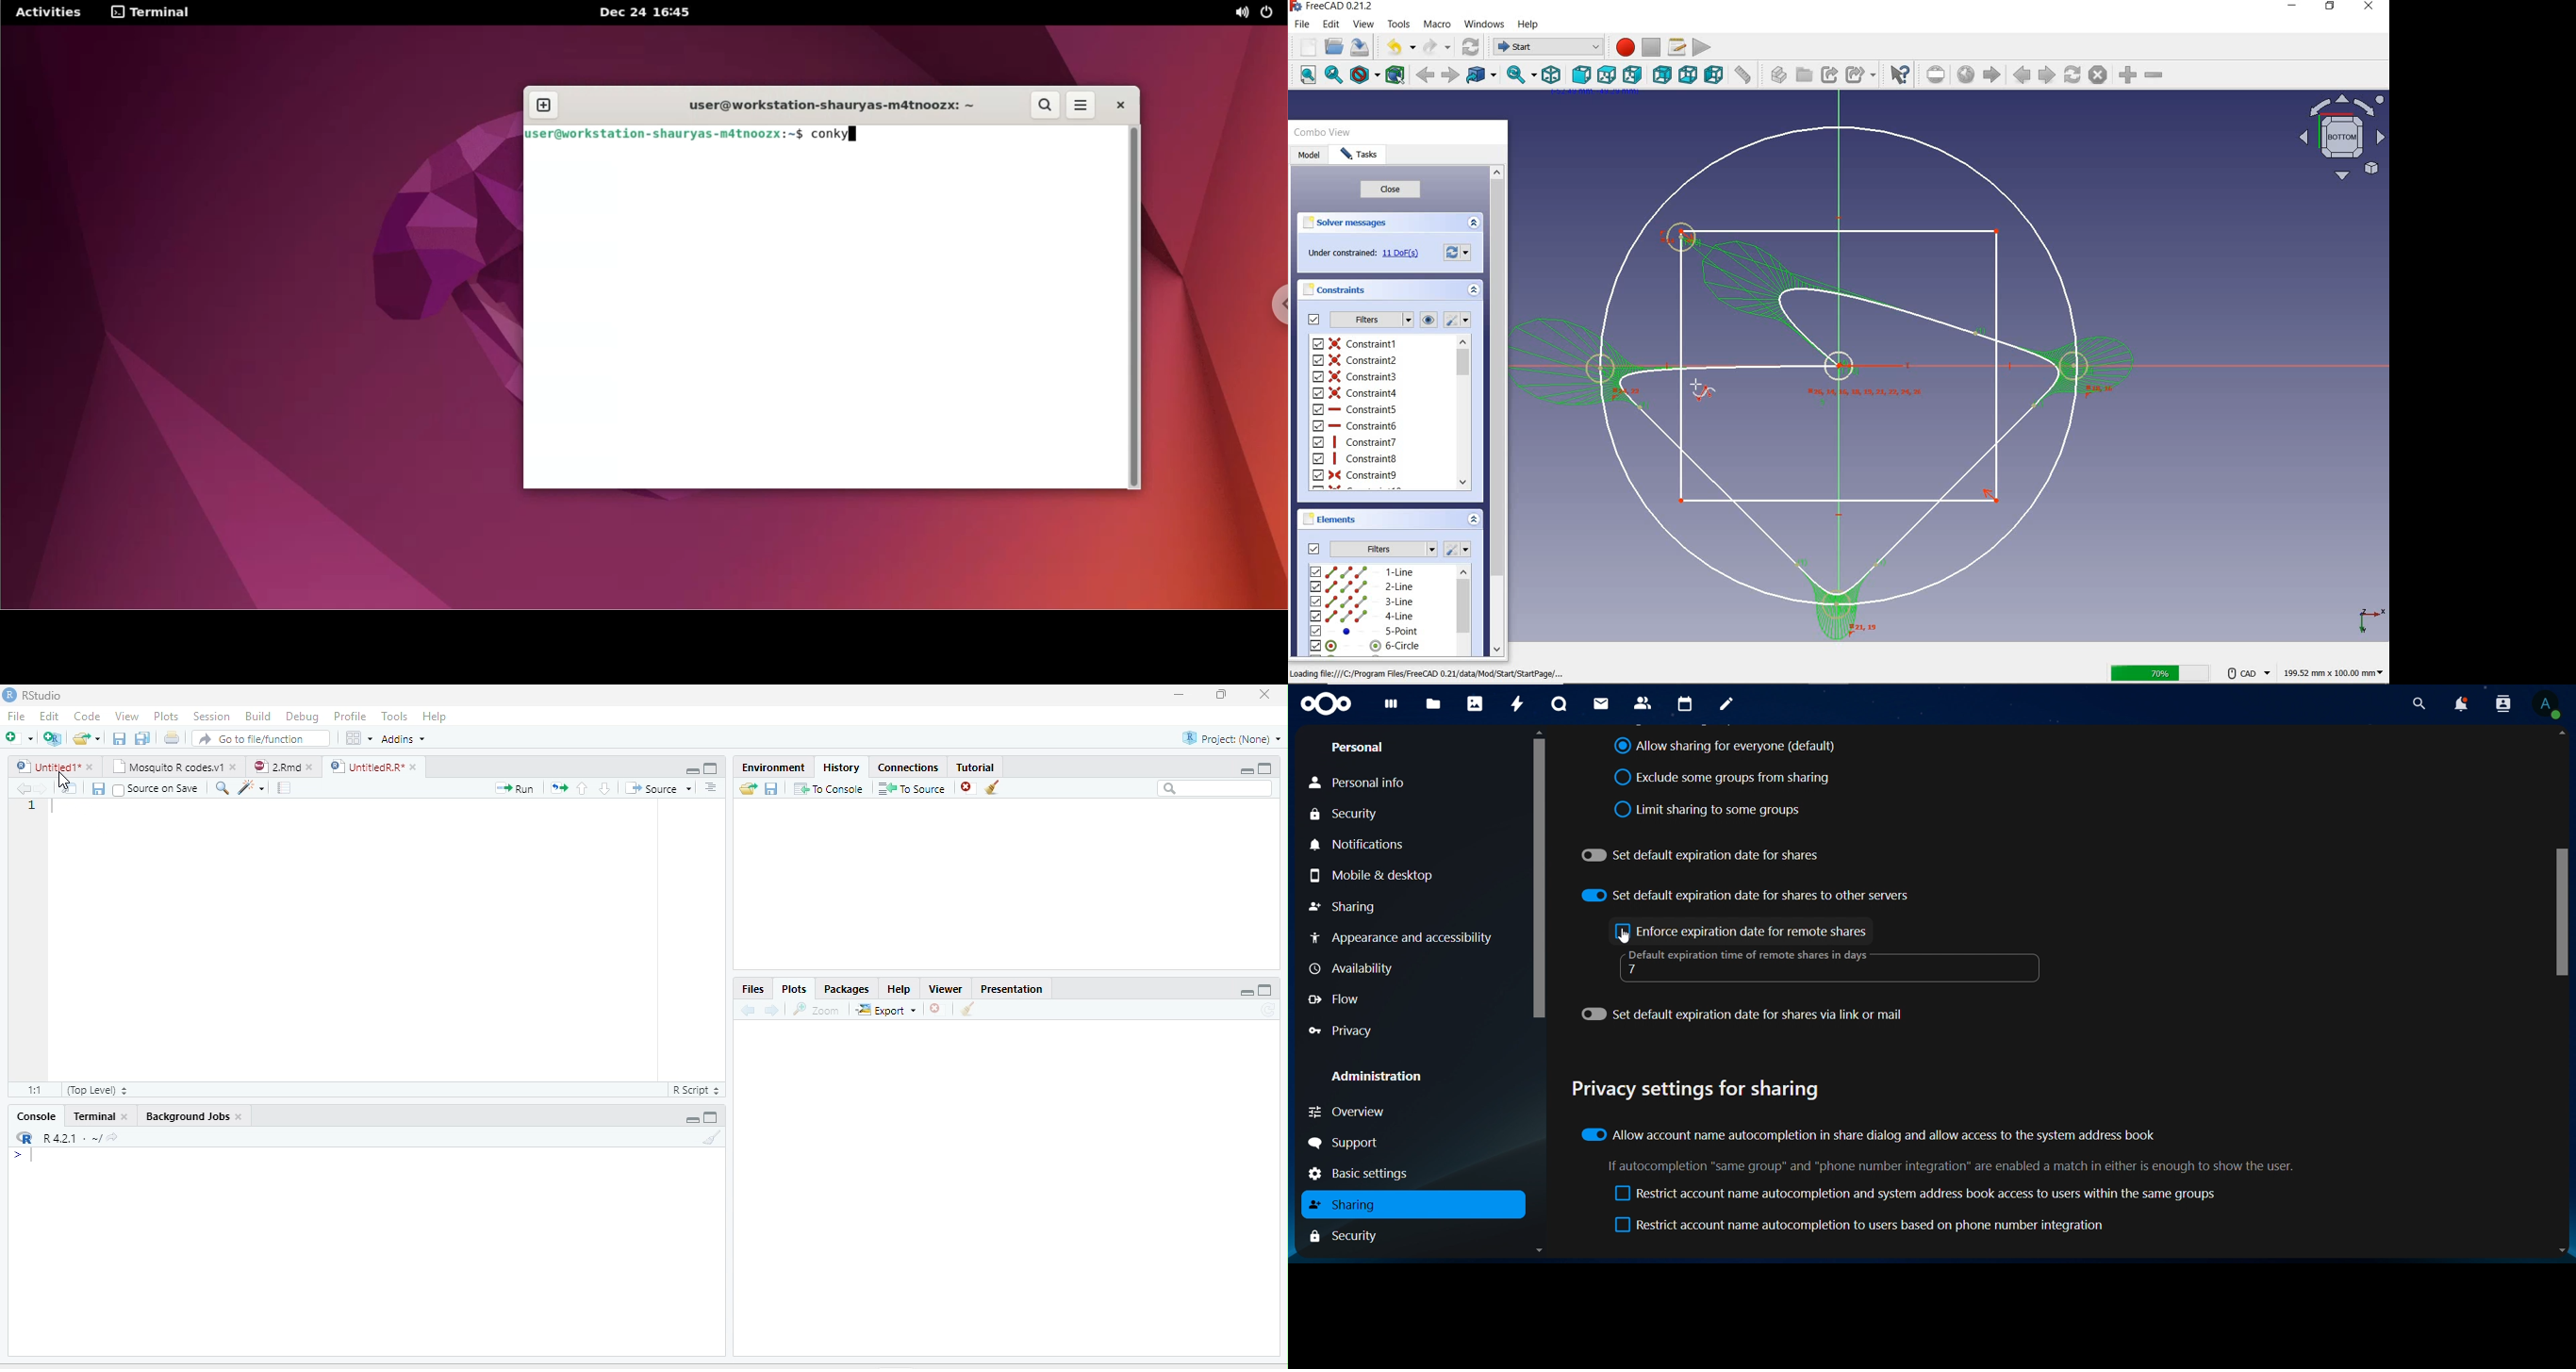 The width and height of the screenshot is (2576, 1372). I want to click on notes, so click(1726, 704).